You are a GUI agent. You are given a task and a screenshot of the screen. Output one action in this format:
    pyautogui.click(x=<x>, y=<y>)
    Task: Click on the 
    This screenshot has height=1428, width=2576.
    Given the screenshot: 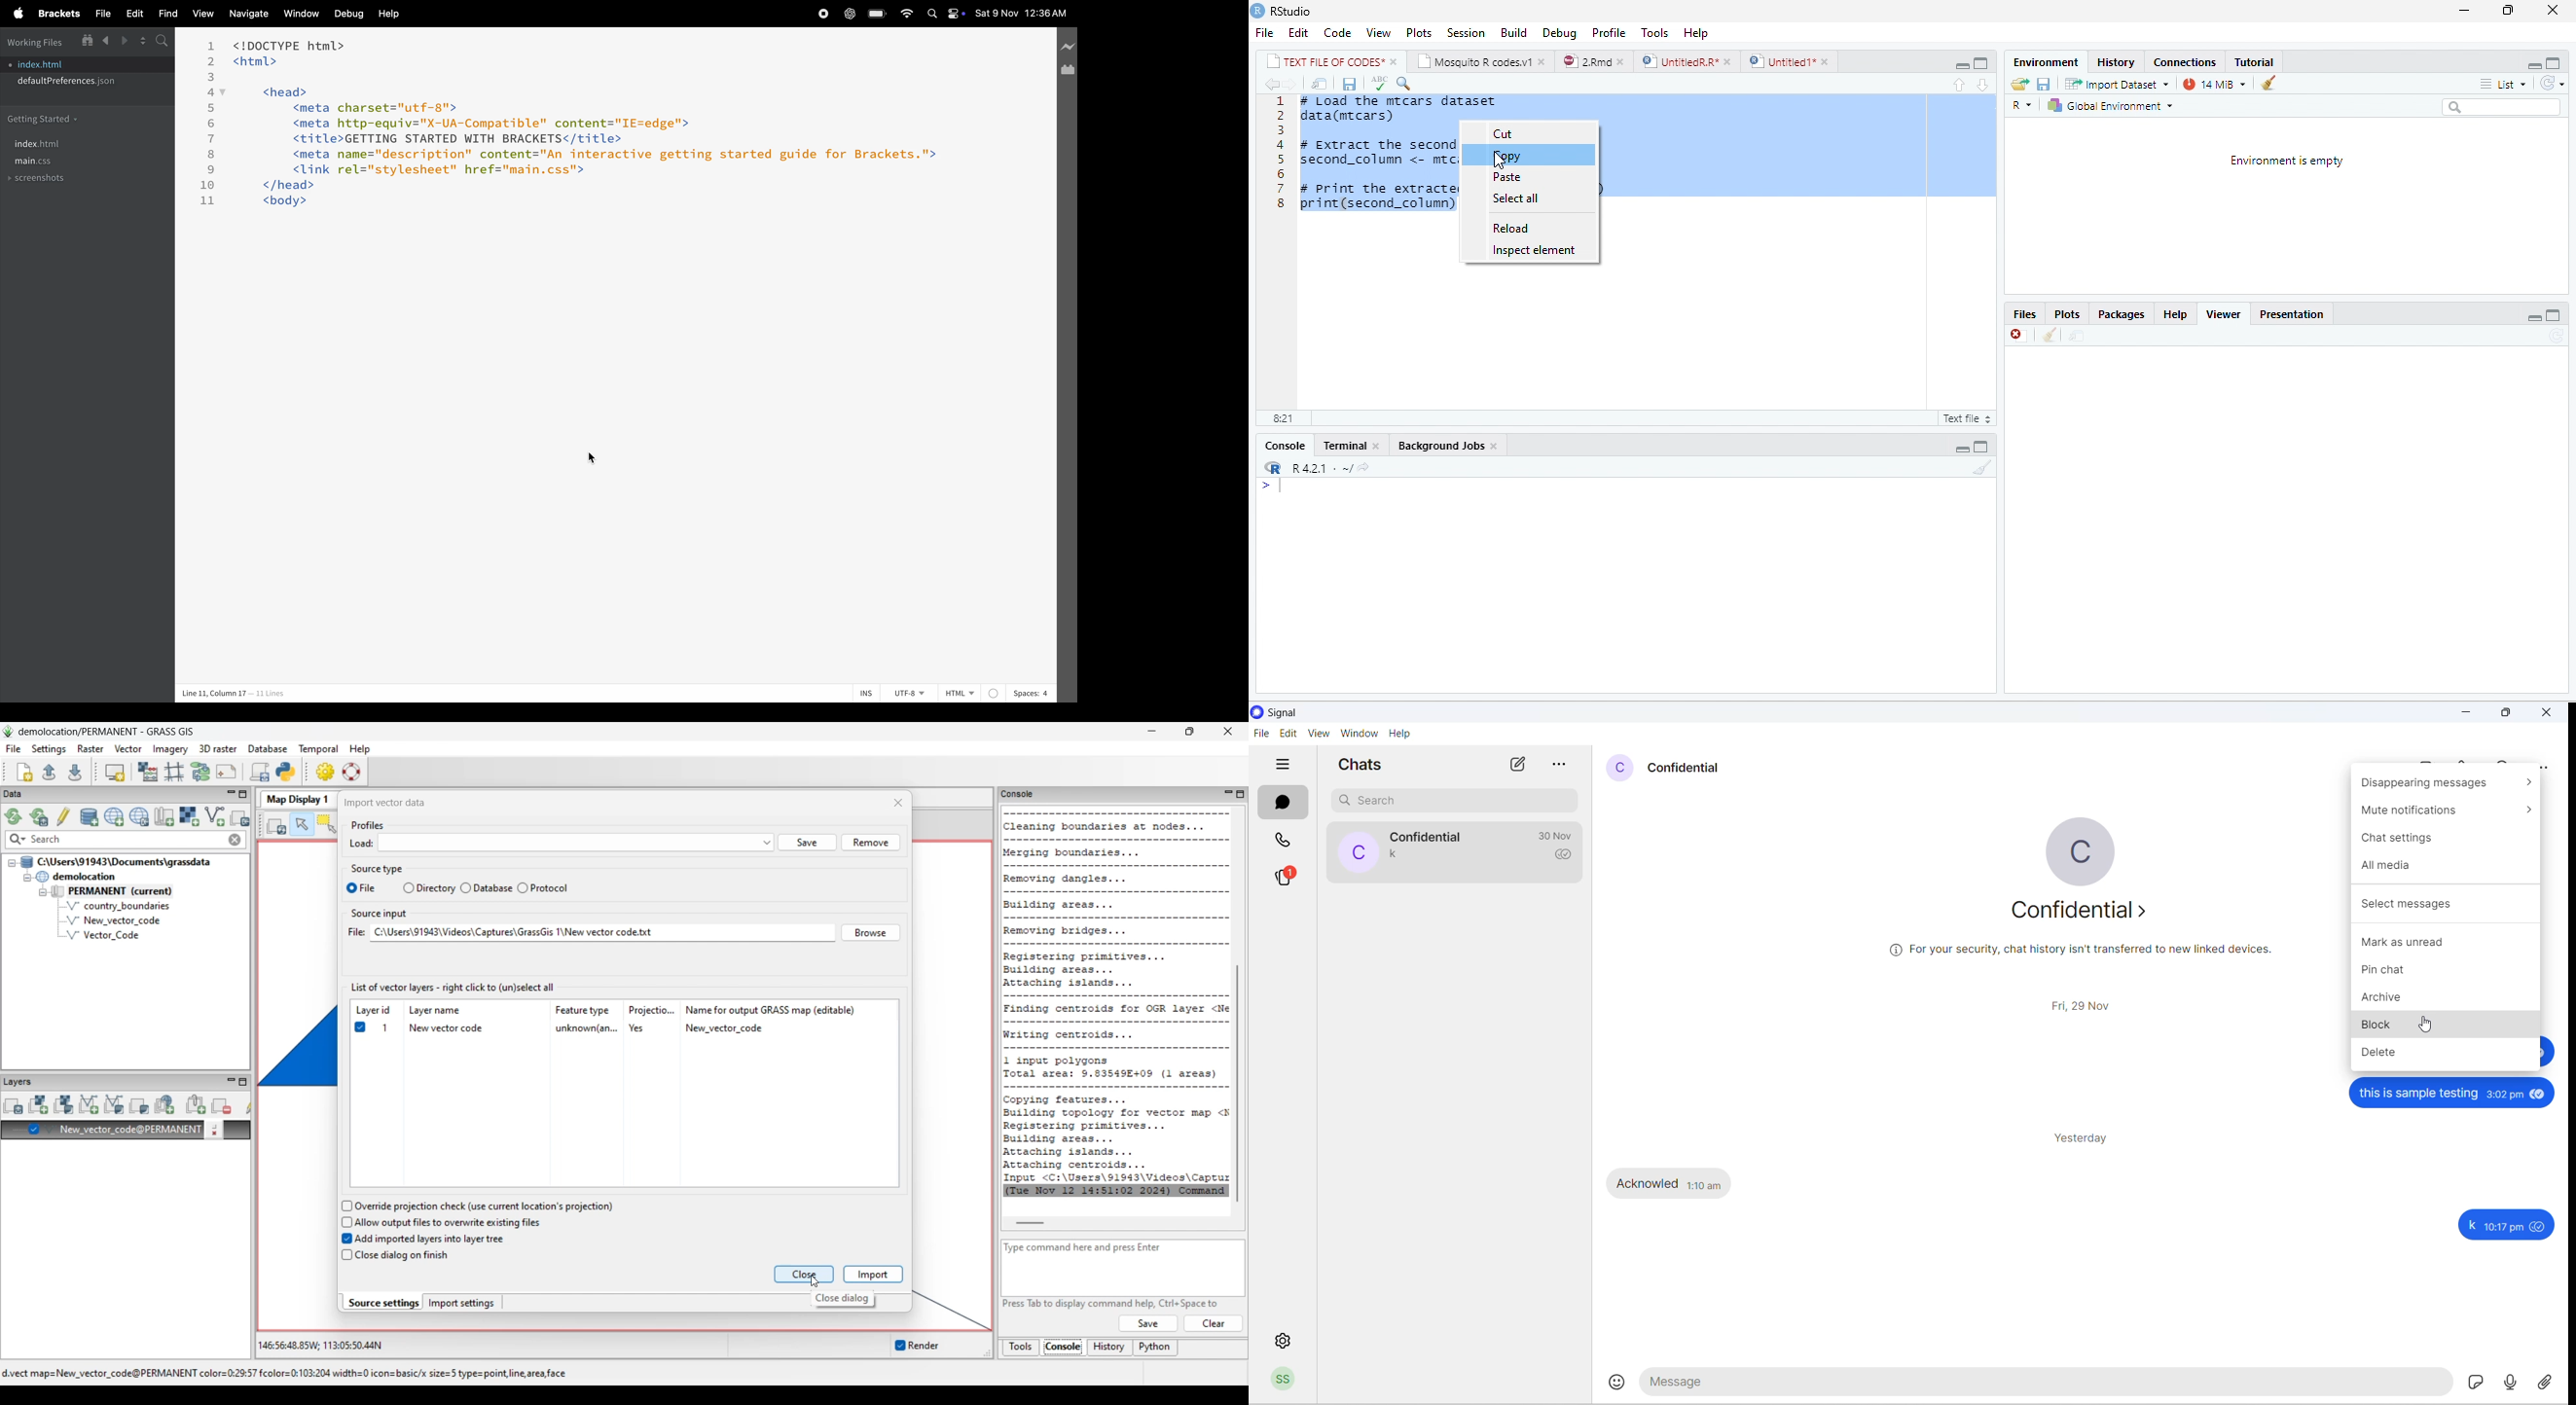 What is the action you would take?
    pyautogui.click(x=1509, y=31)
    